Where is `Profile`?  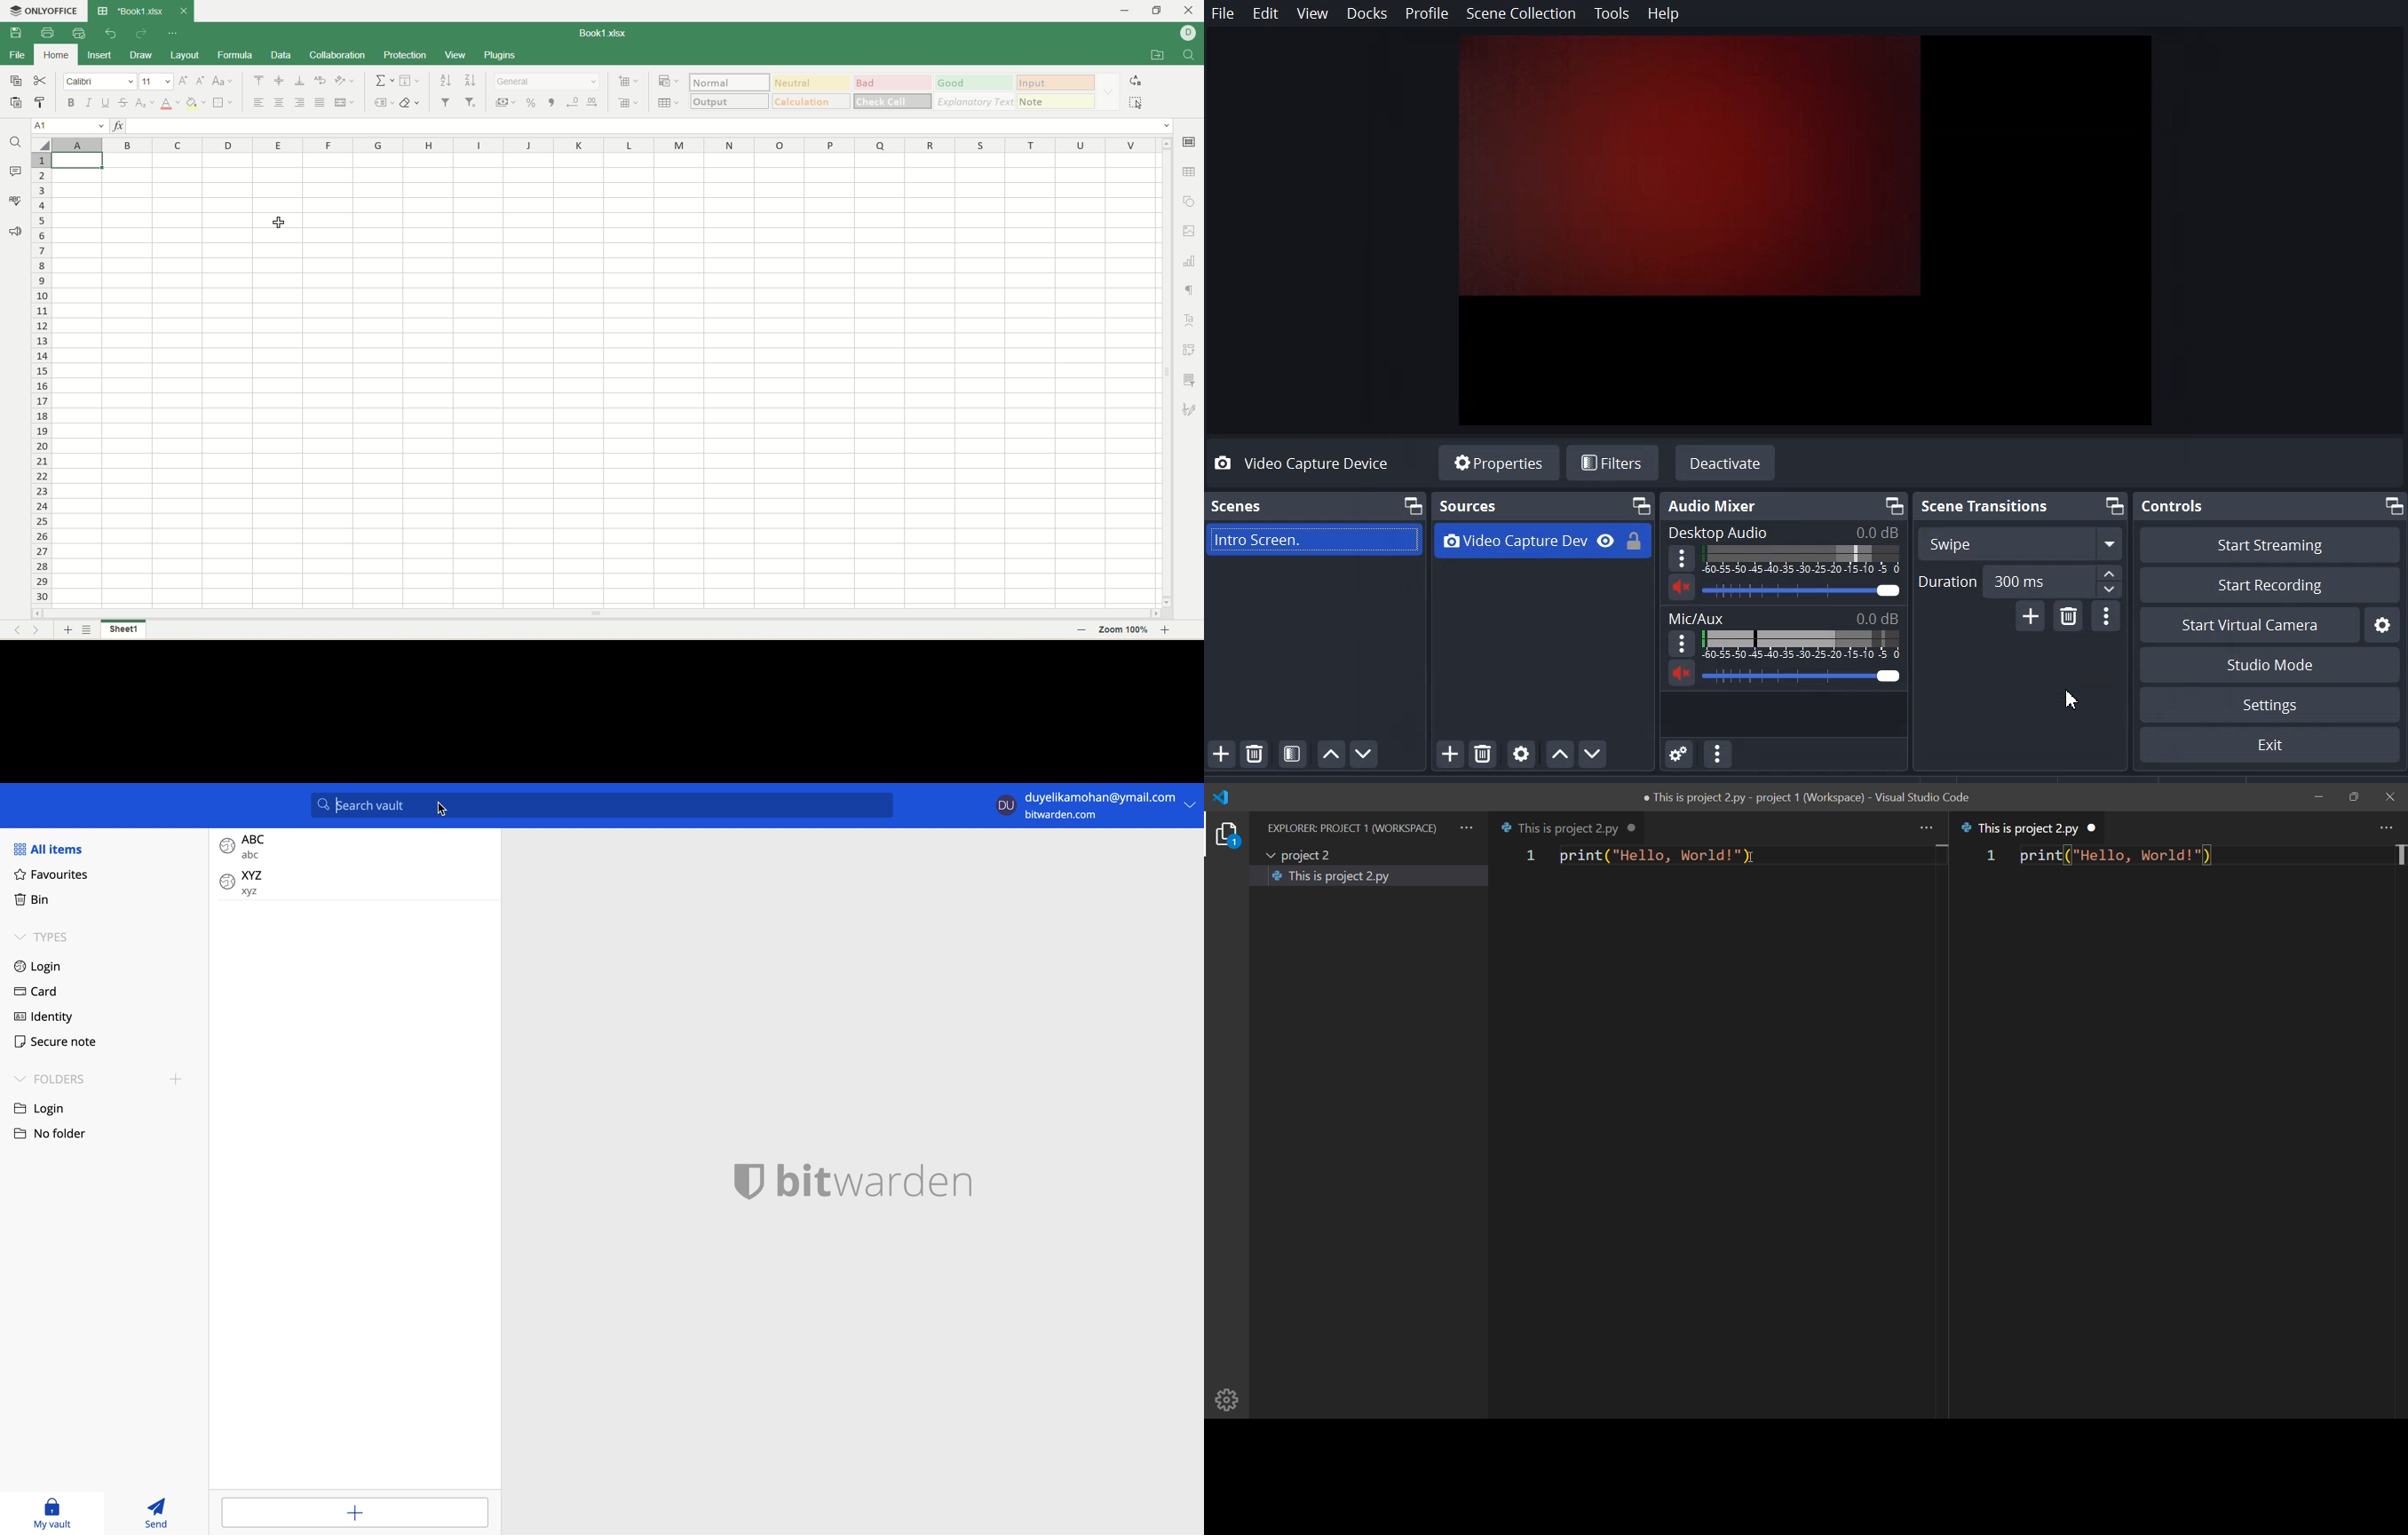 Profile is located at coordinates (1427, 13).